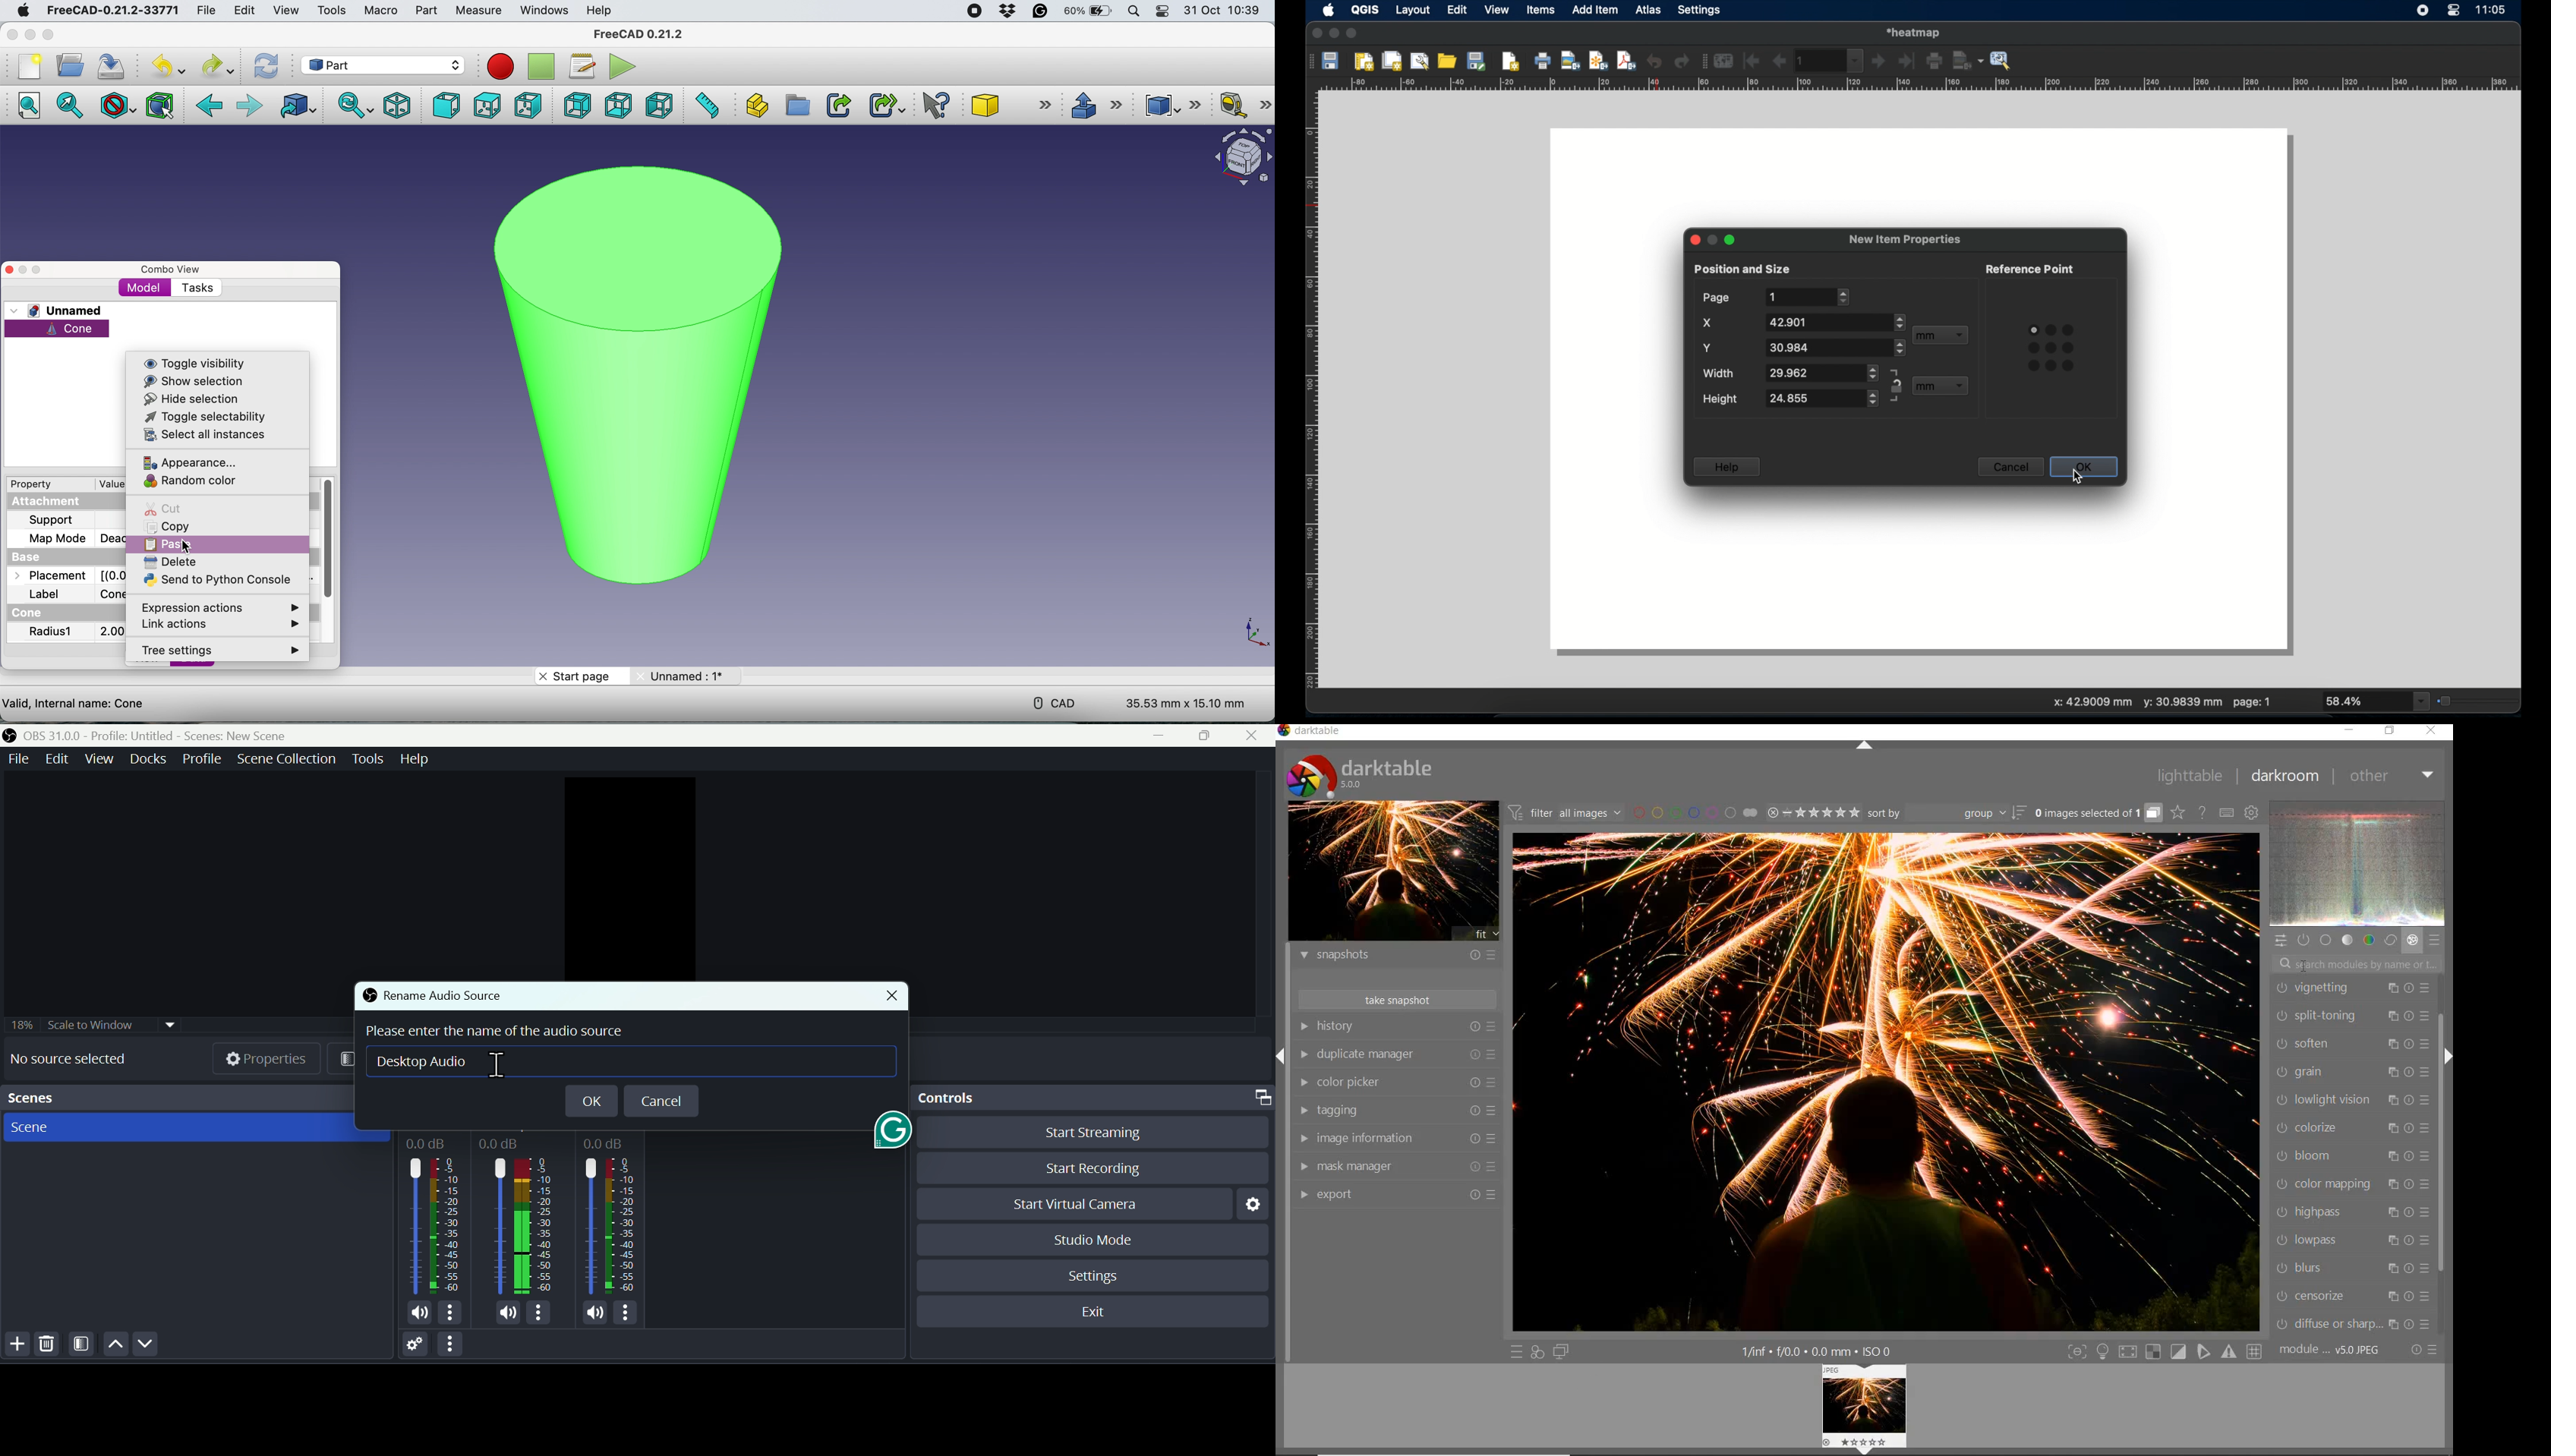 The height and width of the screenshot is (1456, 2576). Describe the element at coordinates (295, 107) in the screenshot. I see `go to linked object` at that location.